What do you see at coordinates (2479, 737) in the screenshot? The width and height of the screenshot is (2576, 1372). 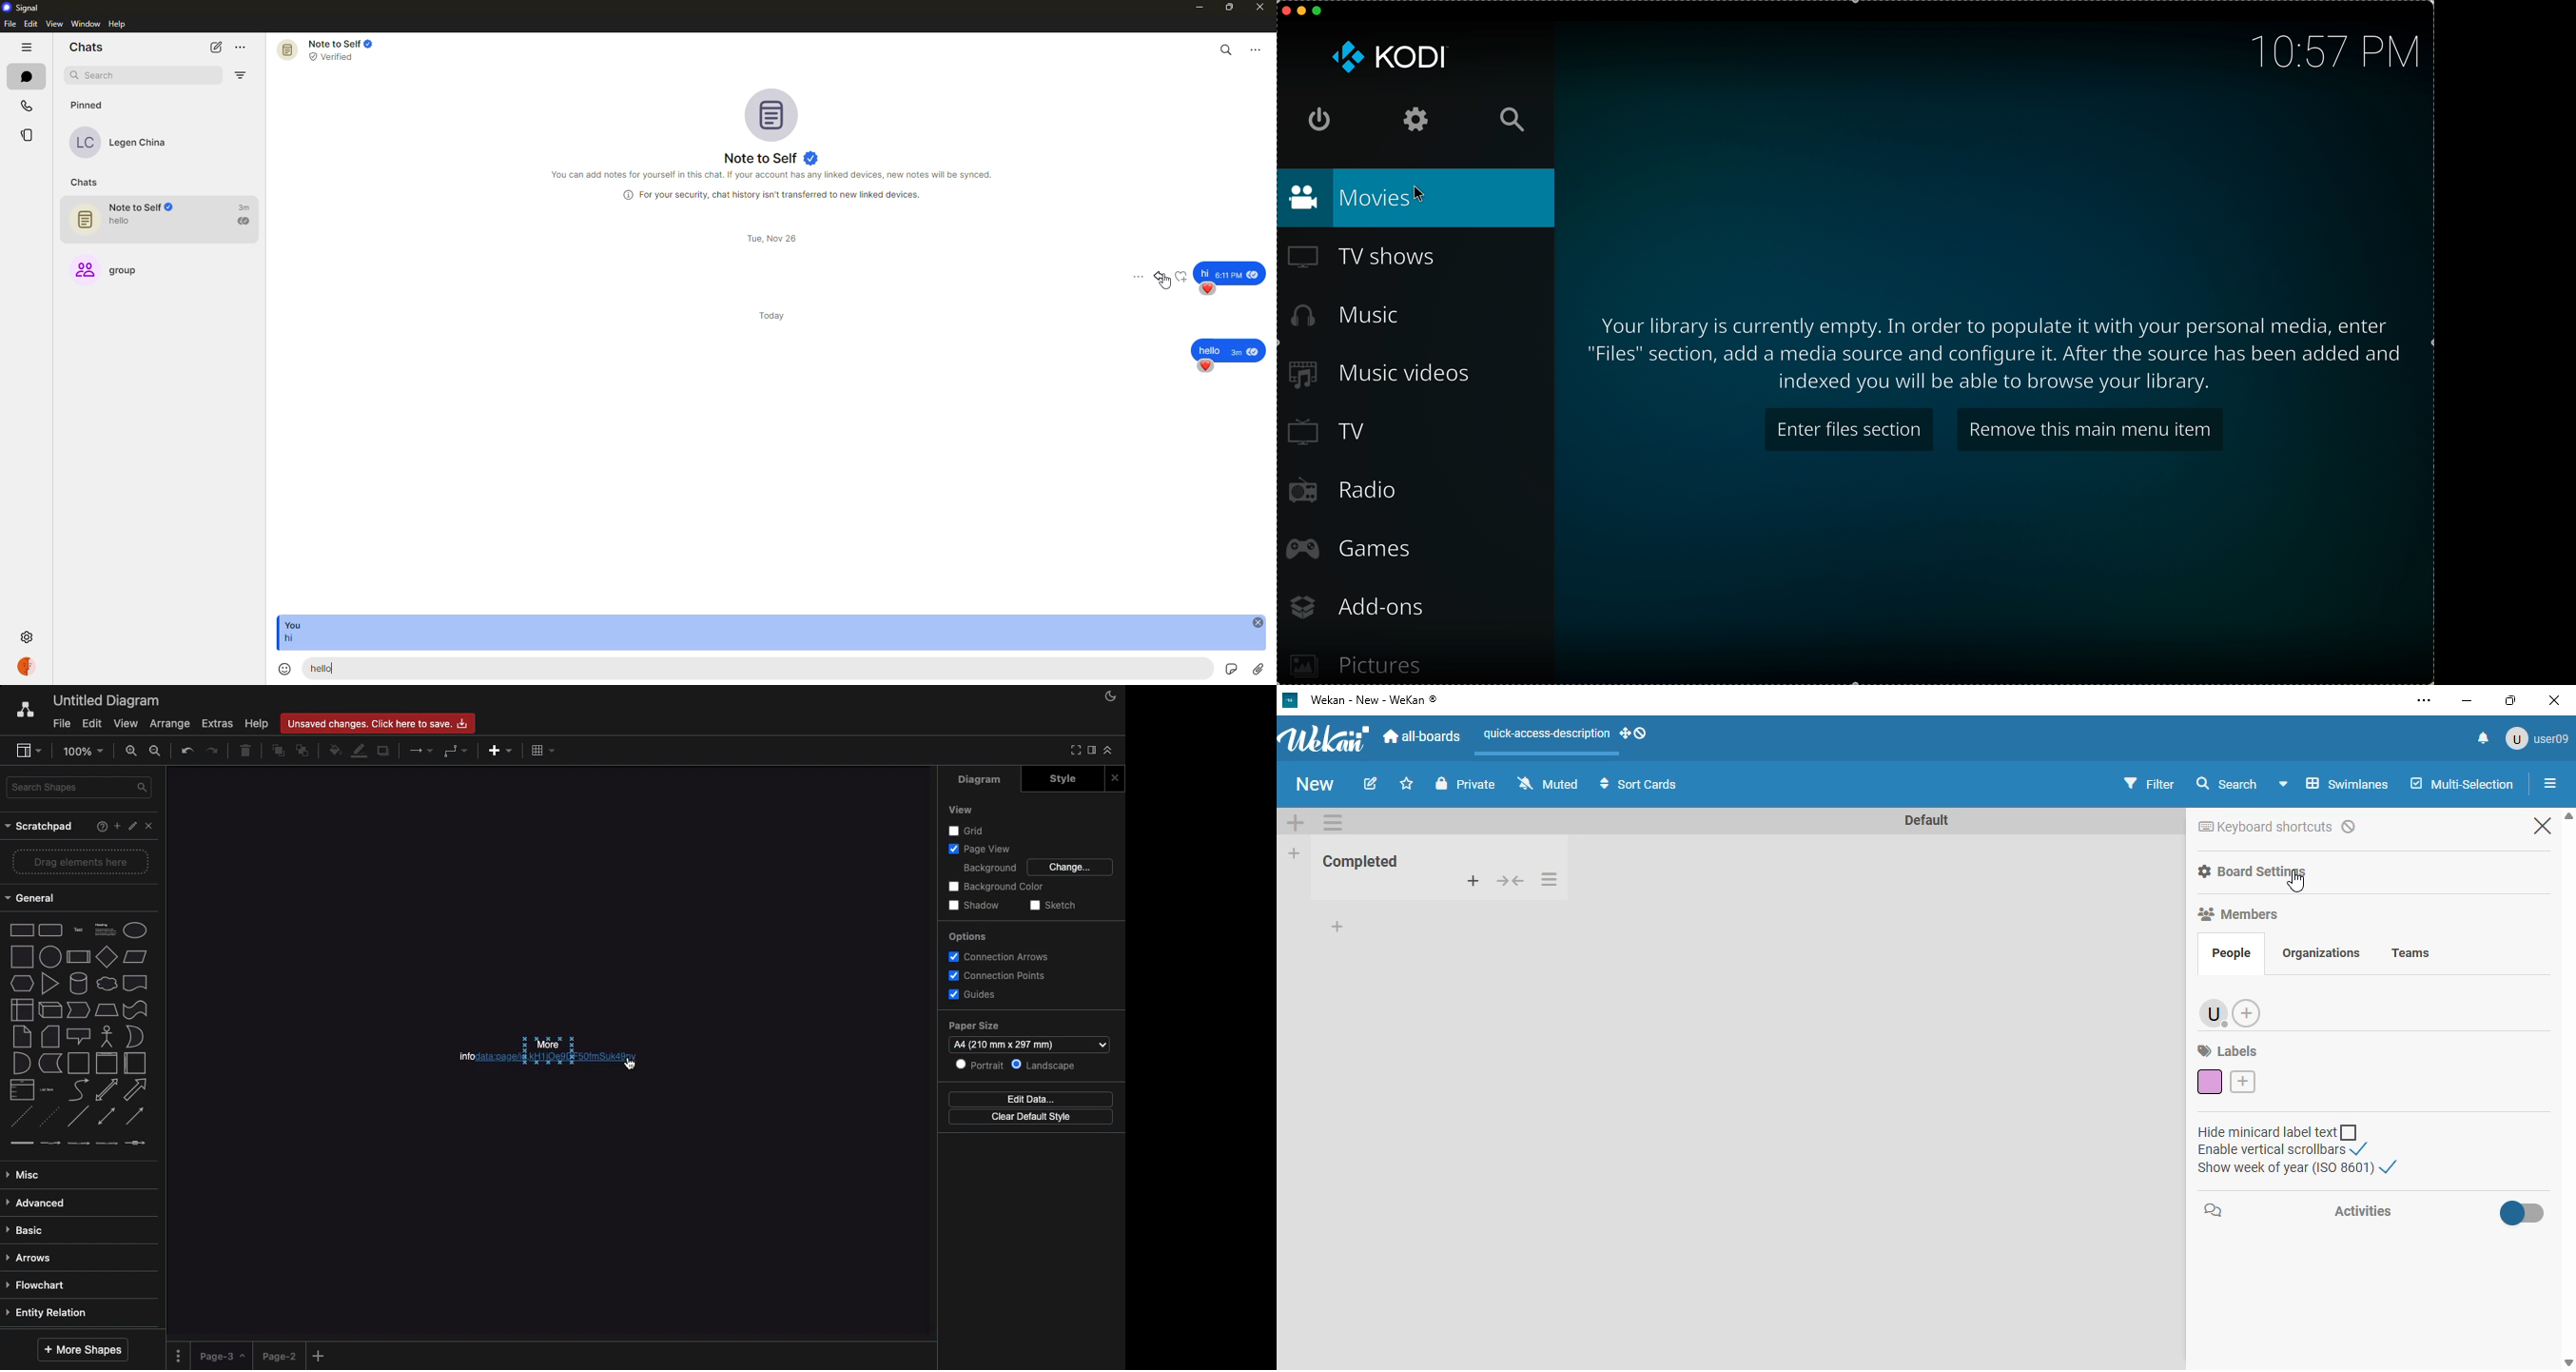 I see `notifications` at bounding box center [2479, 737].